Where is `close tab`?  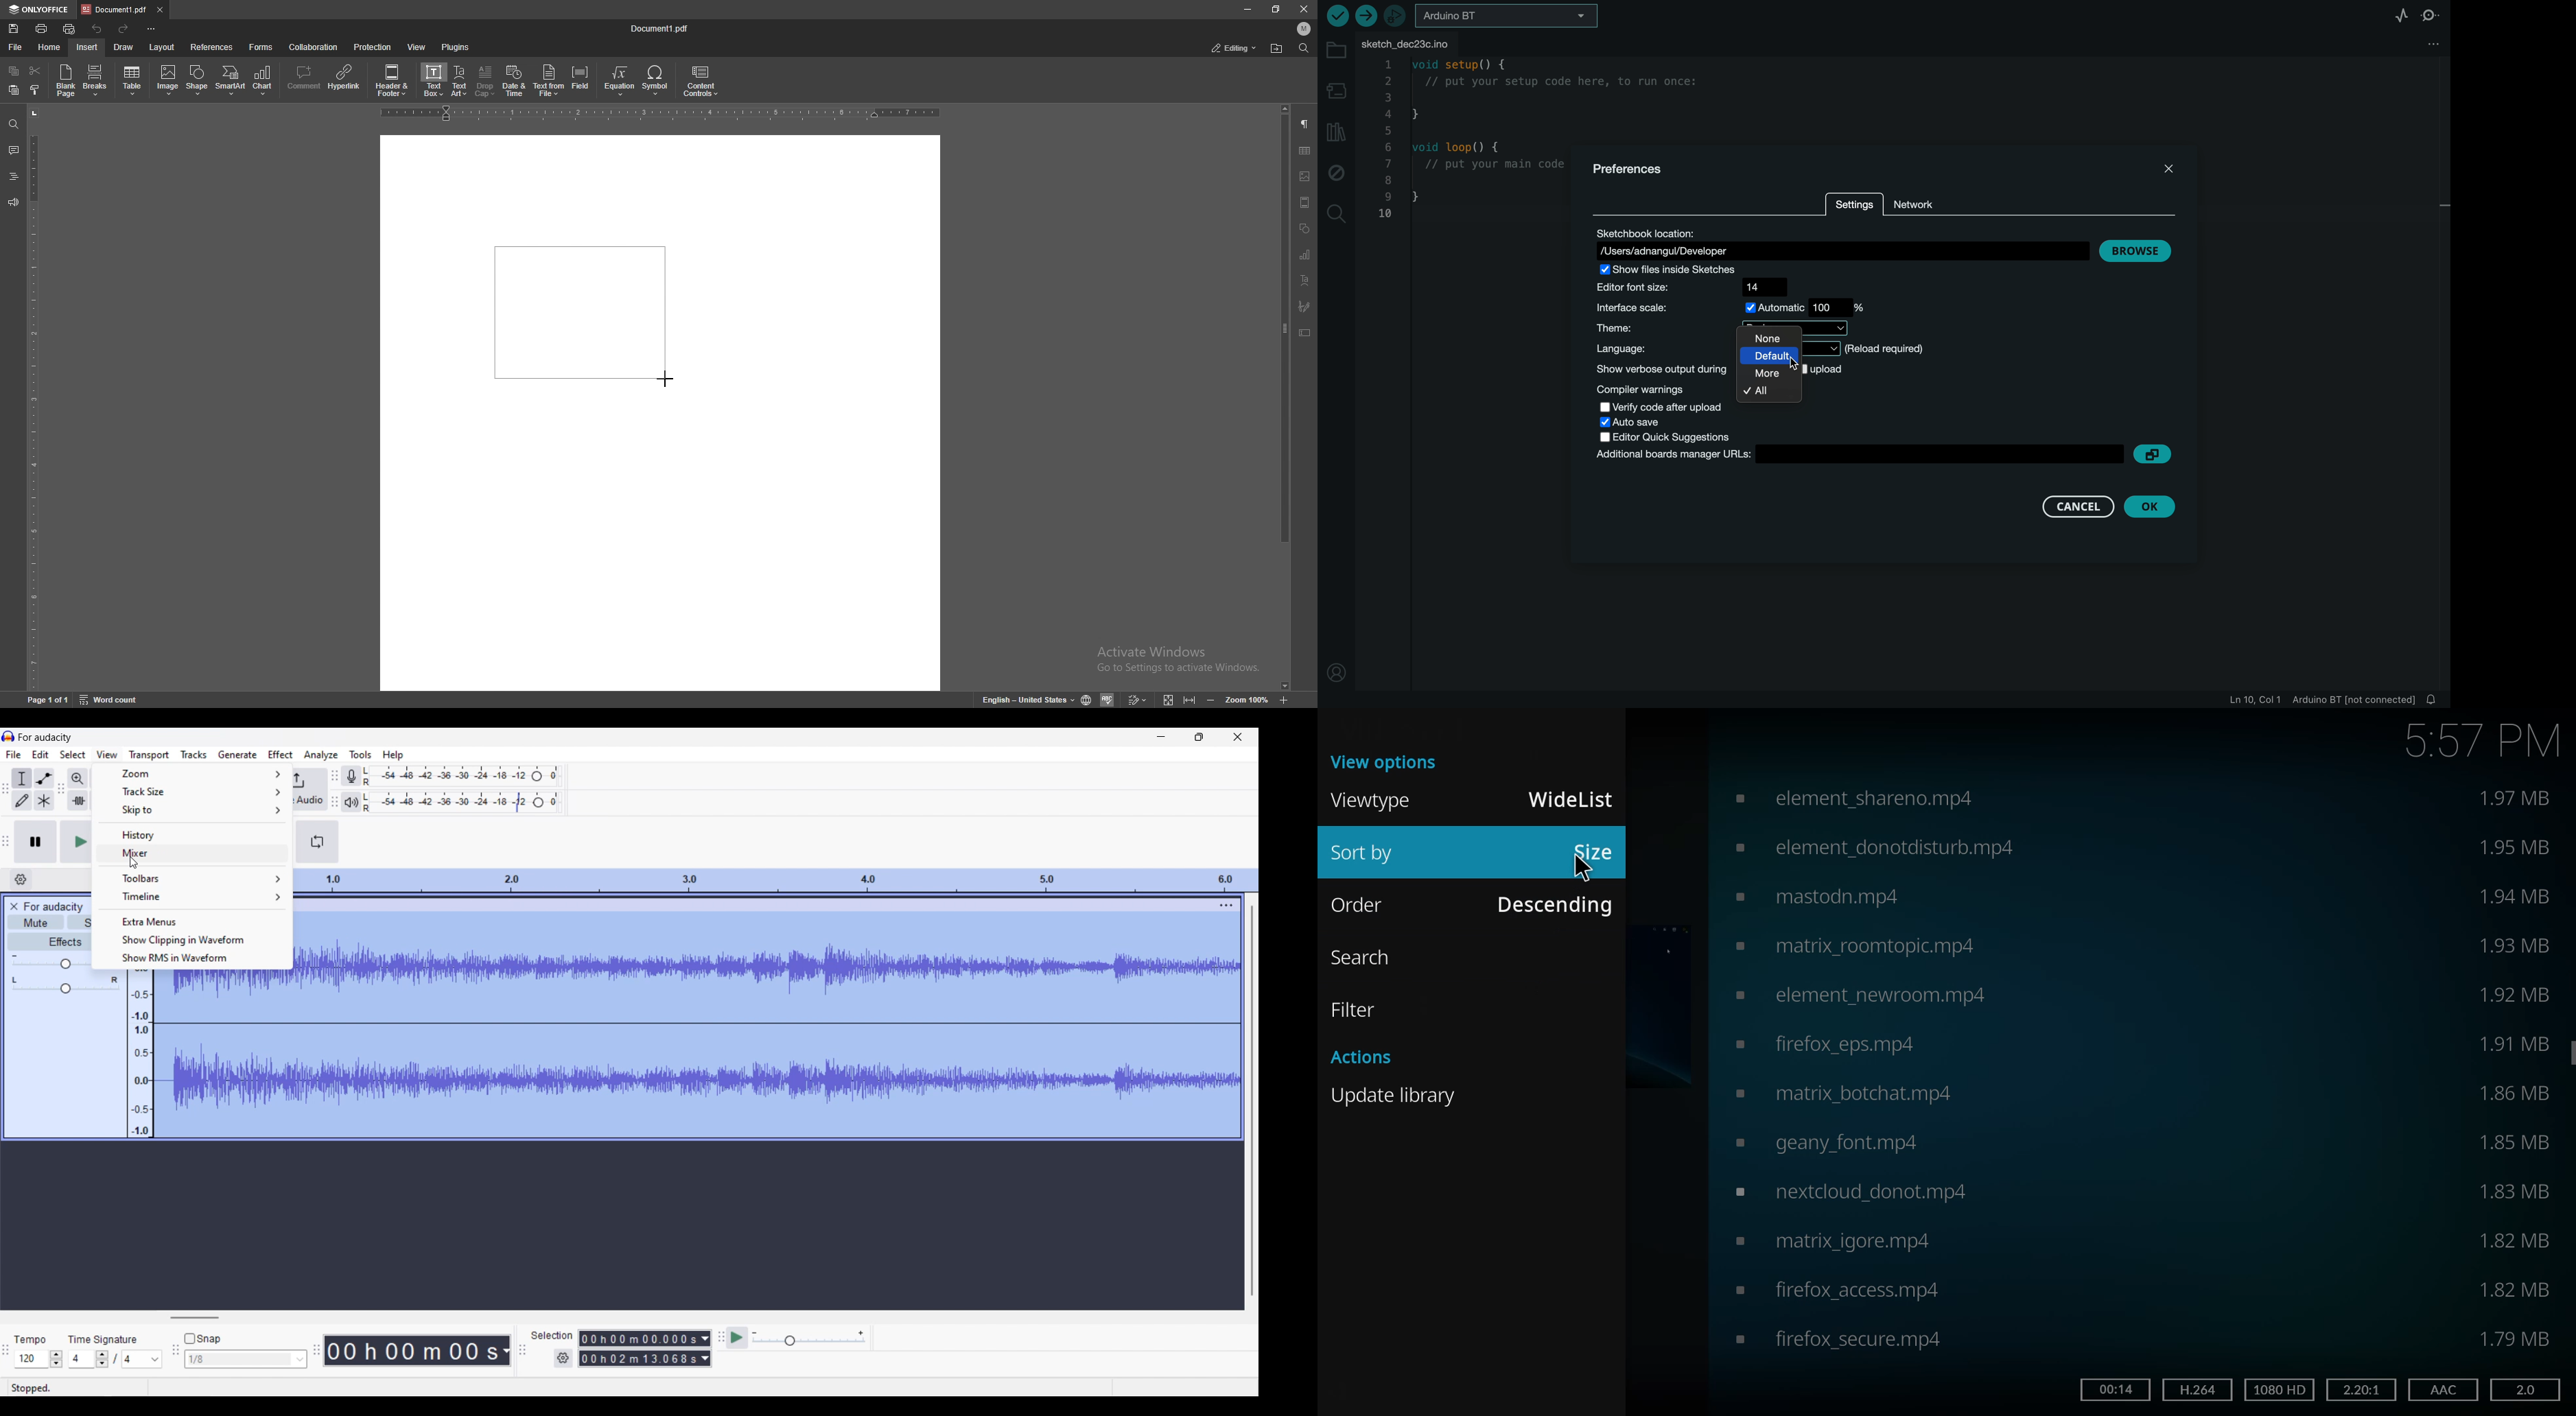
close tab is located at coordinates (159, 9).